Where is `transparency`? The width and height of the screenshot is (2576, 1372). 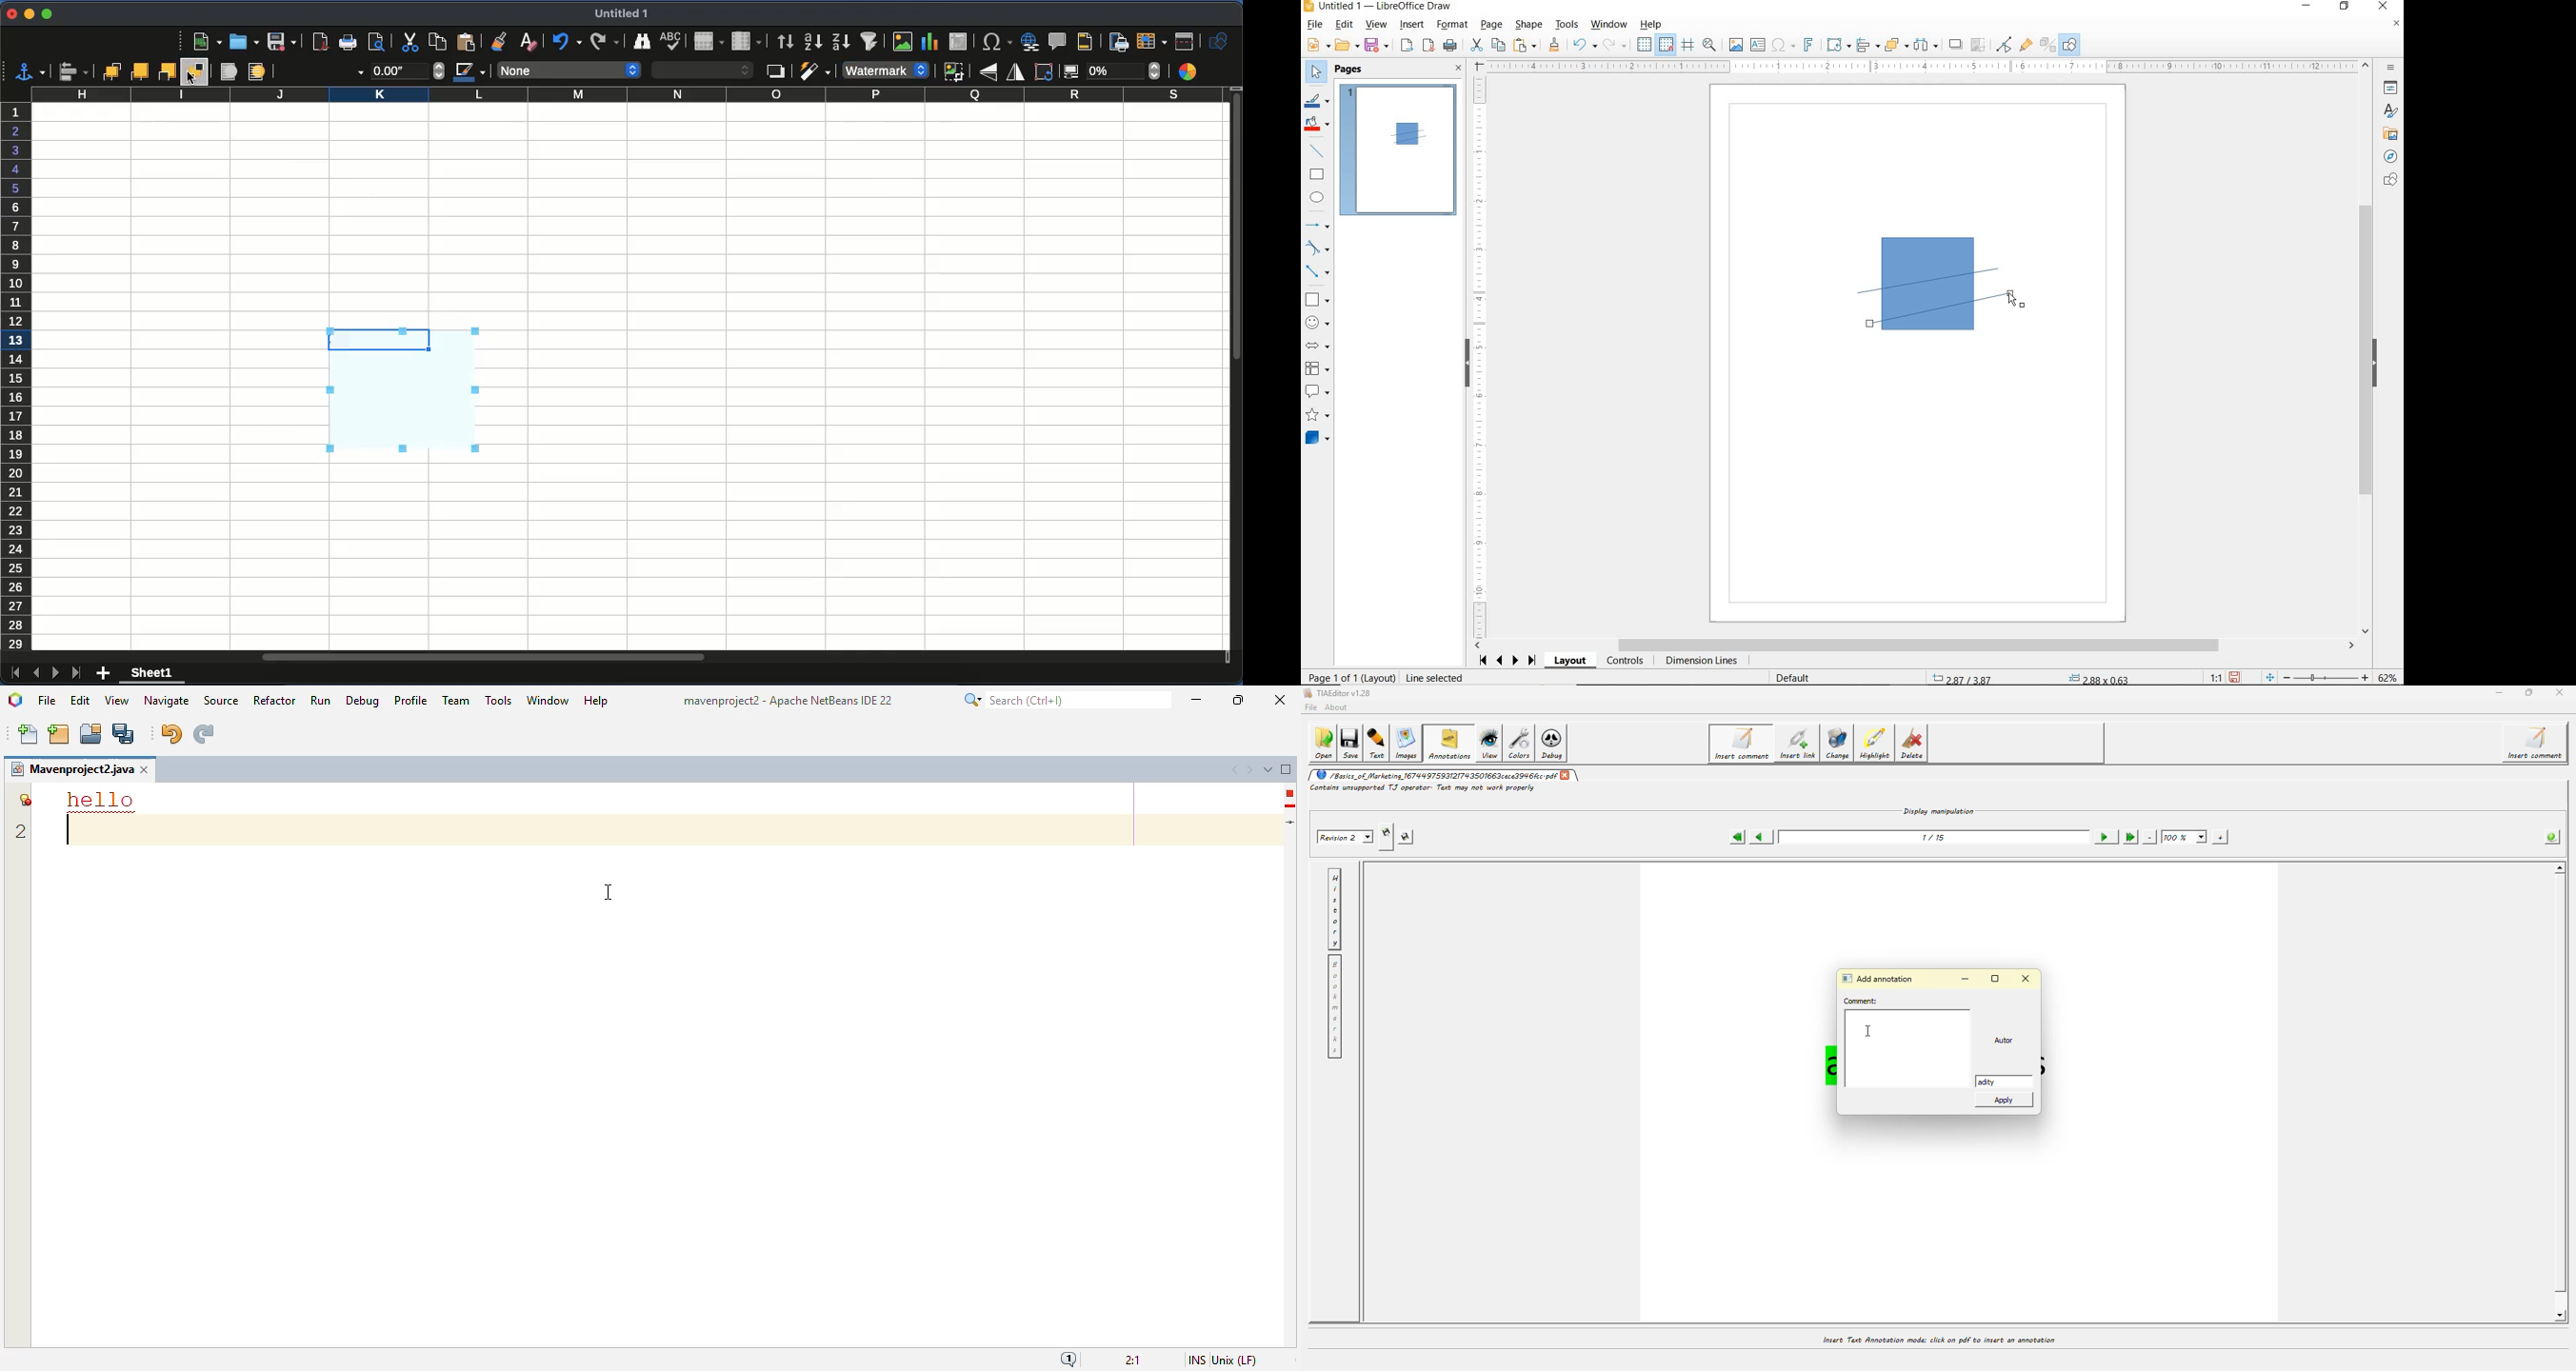
transparency is located at coordinates (1112, 73).